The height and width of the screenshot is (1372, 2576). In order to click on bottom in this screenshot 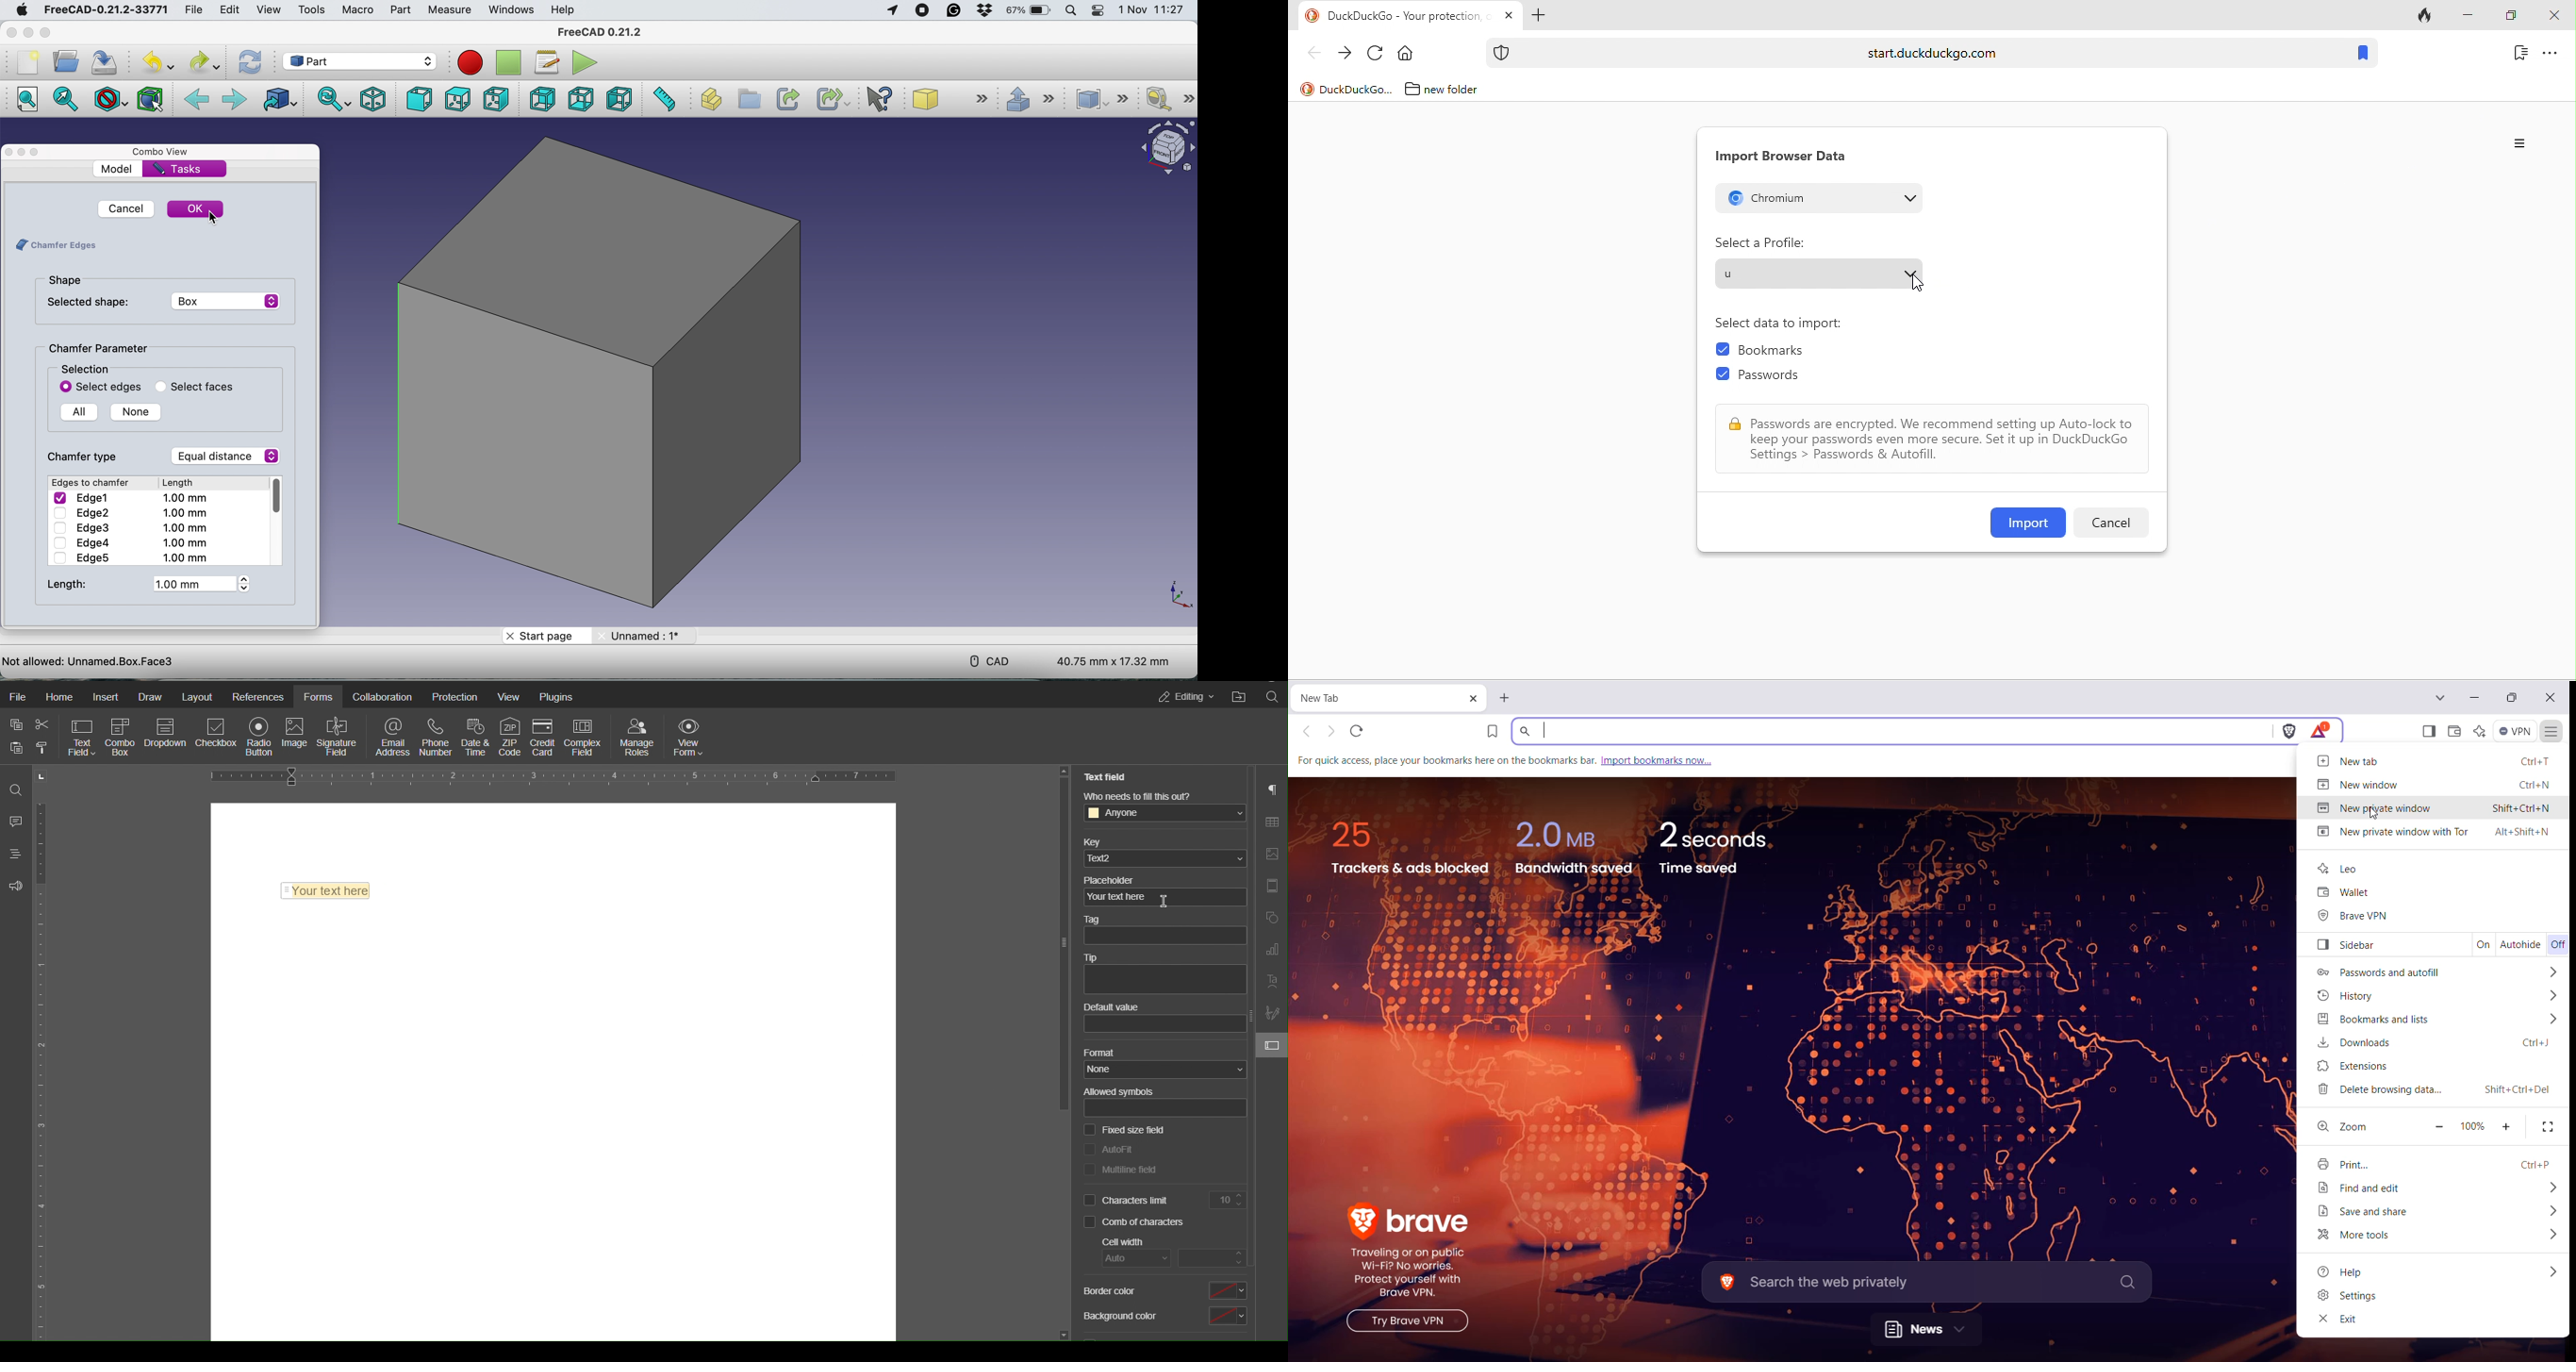, I will do `click(582, 97)`.